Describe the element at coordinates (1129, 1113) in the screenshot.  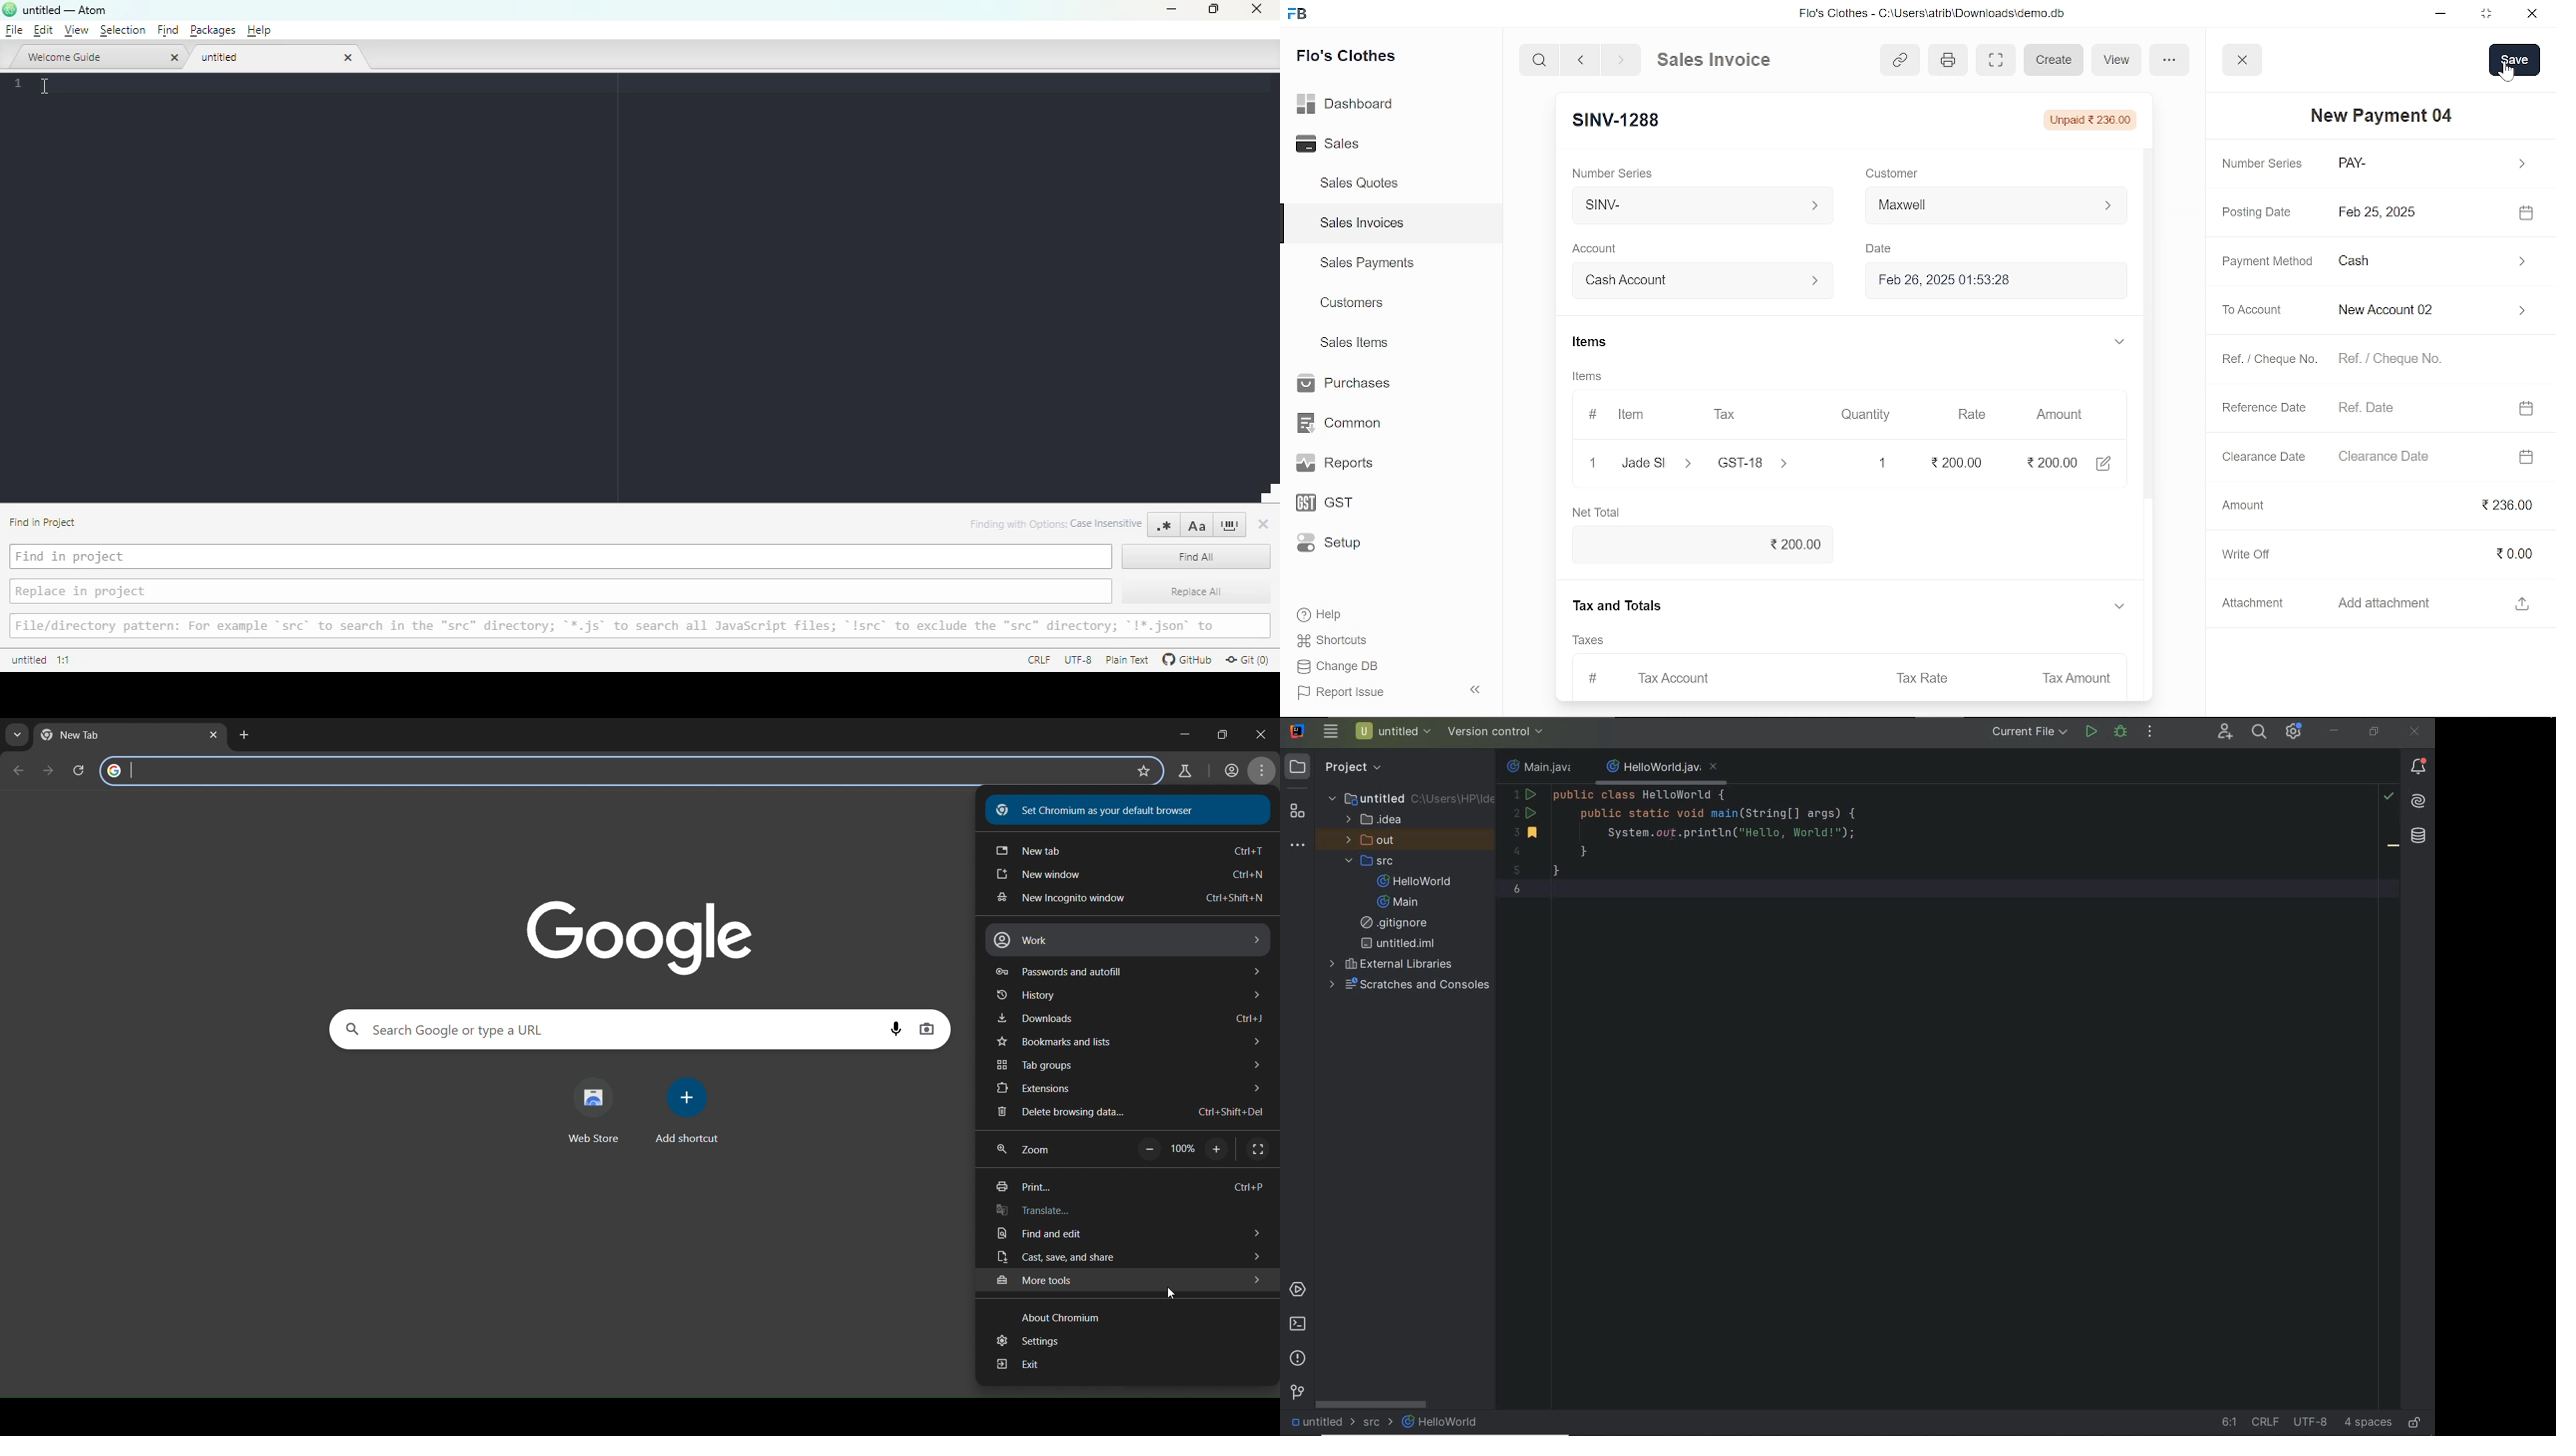
I see `delete browisng data` at that location.